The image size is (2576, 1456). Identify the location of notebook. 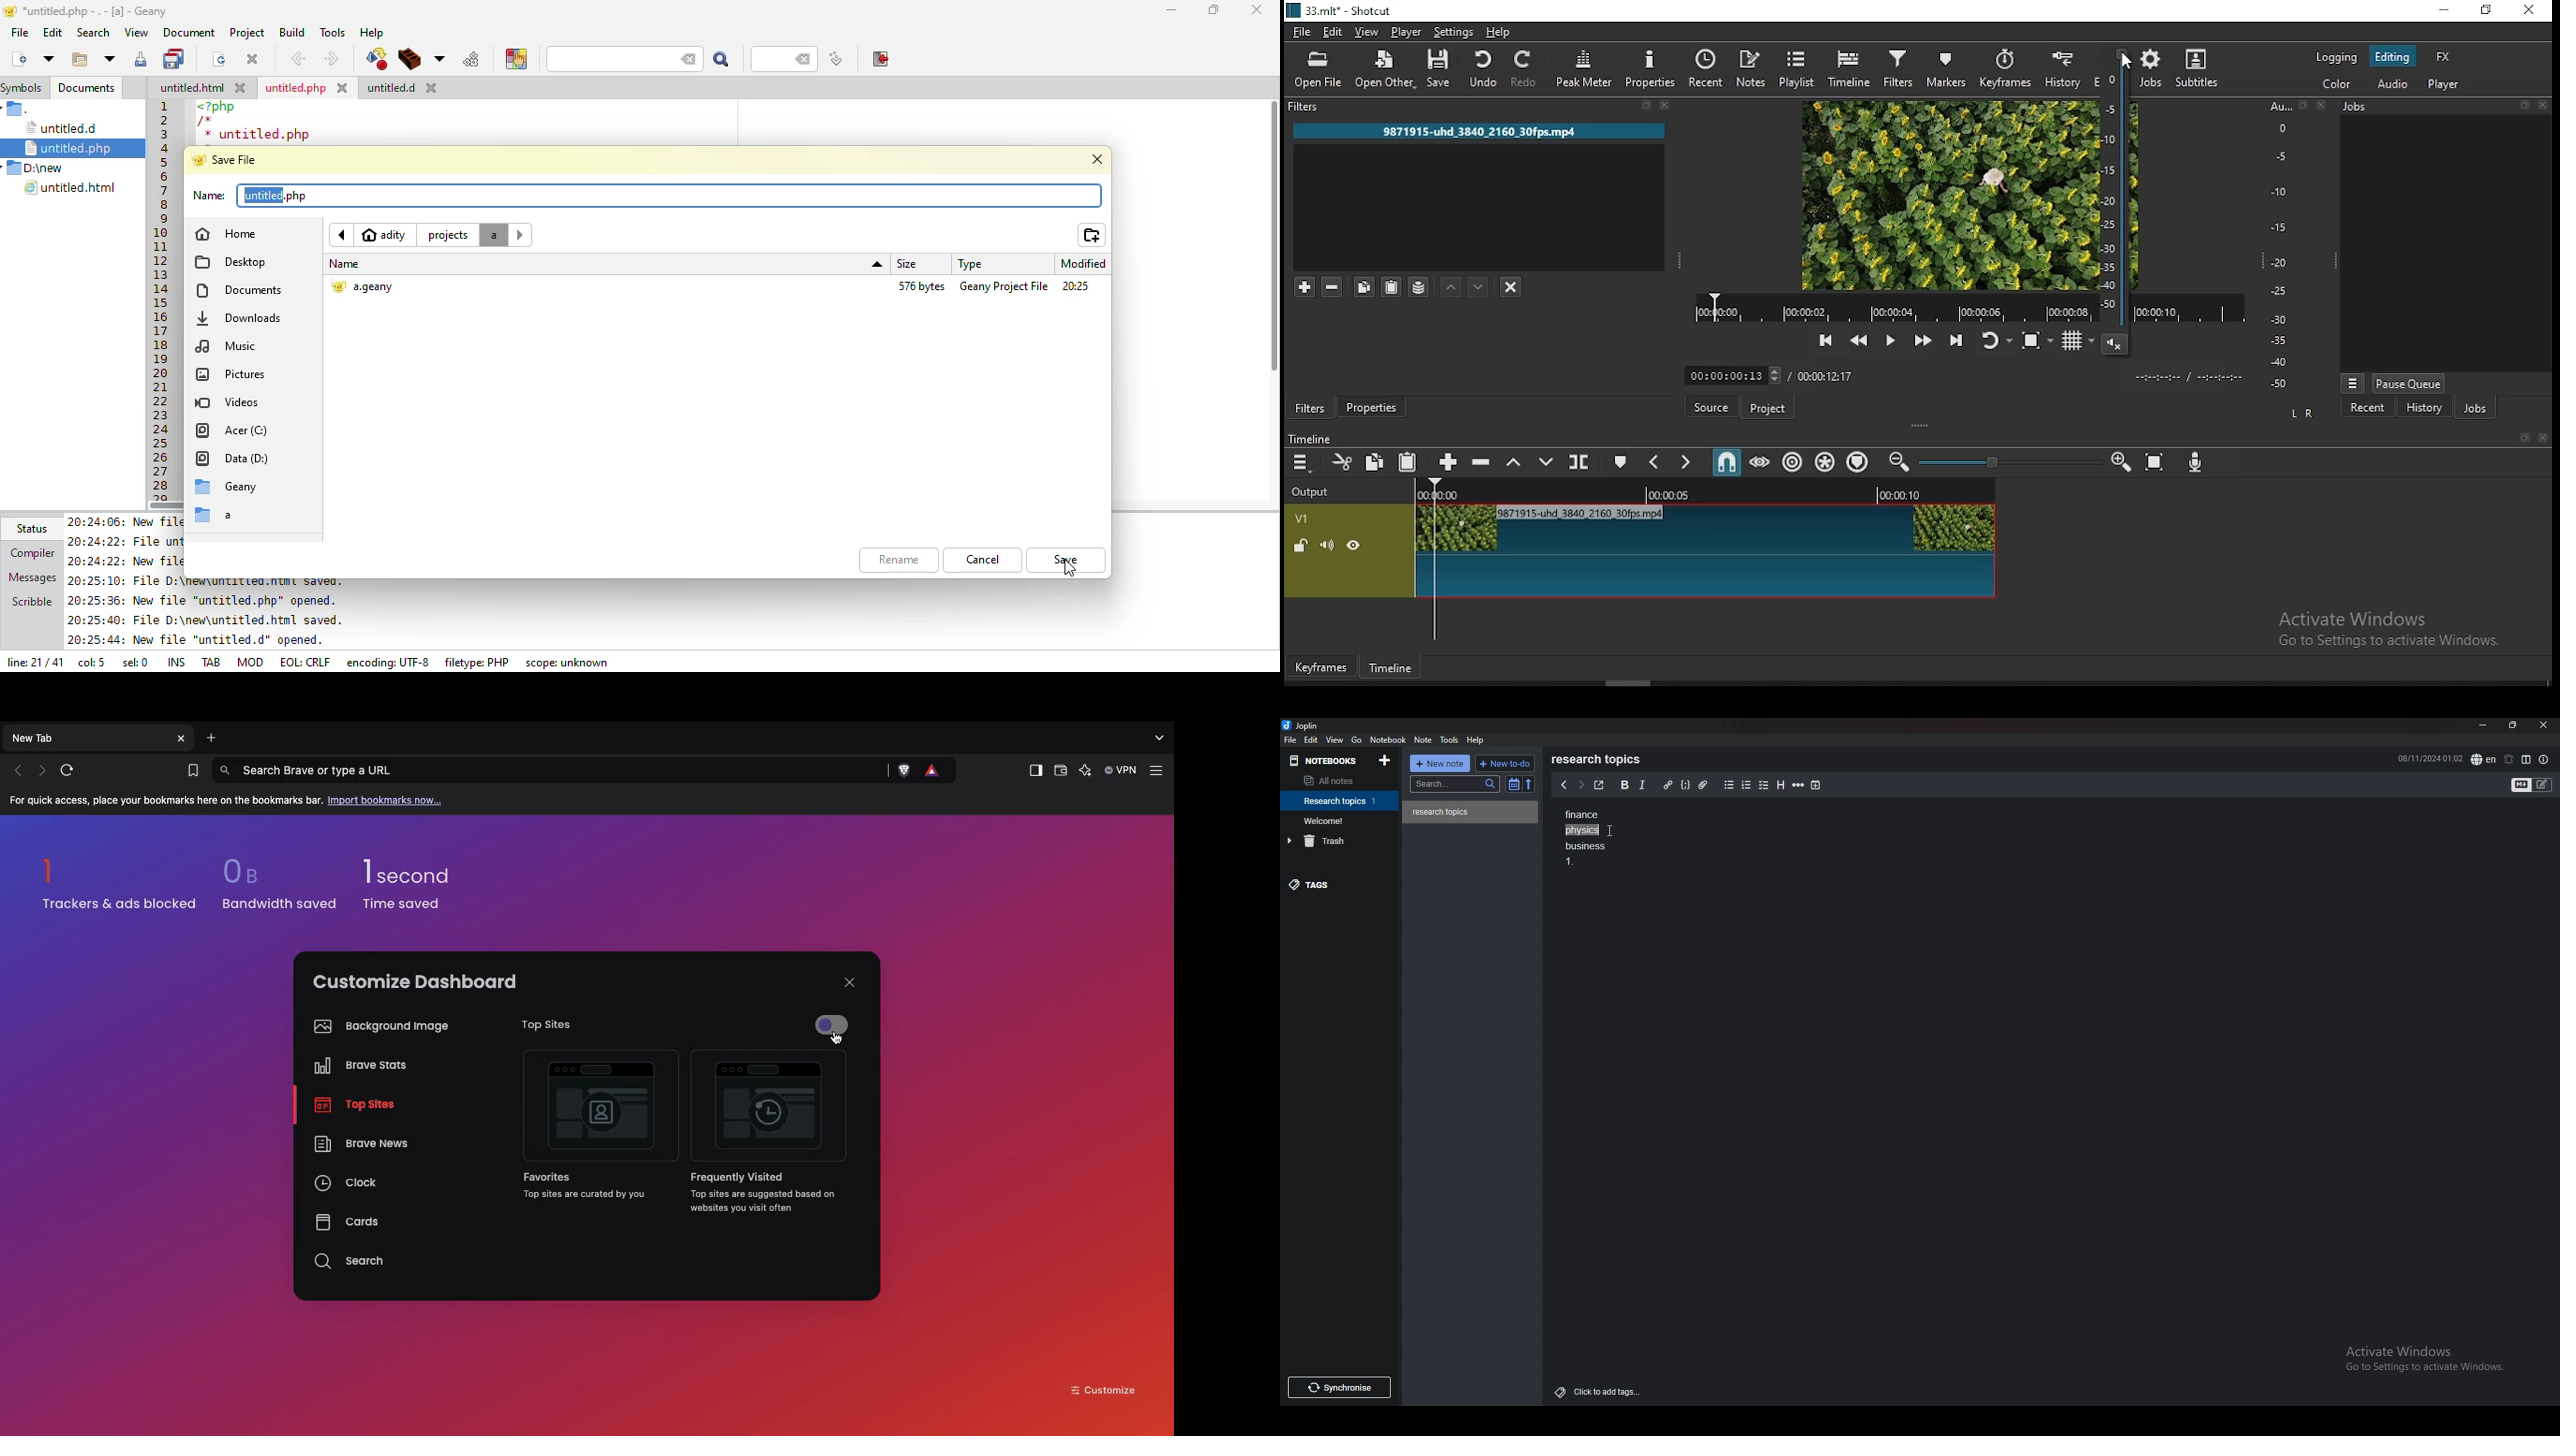
(1341, 801).